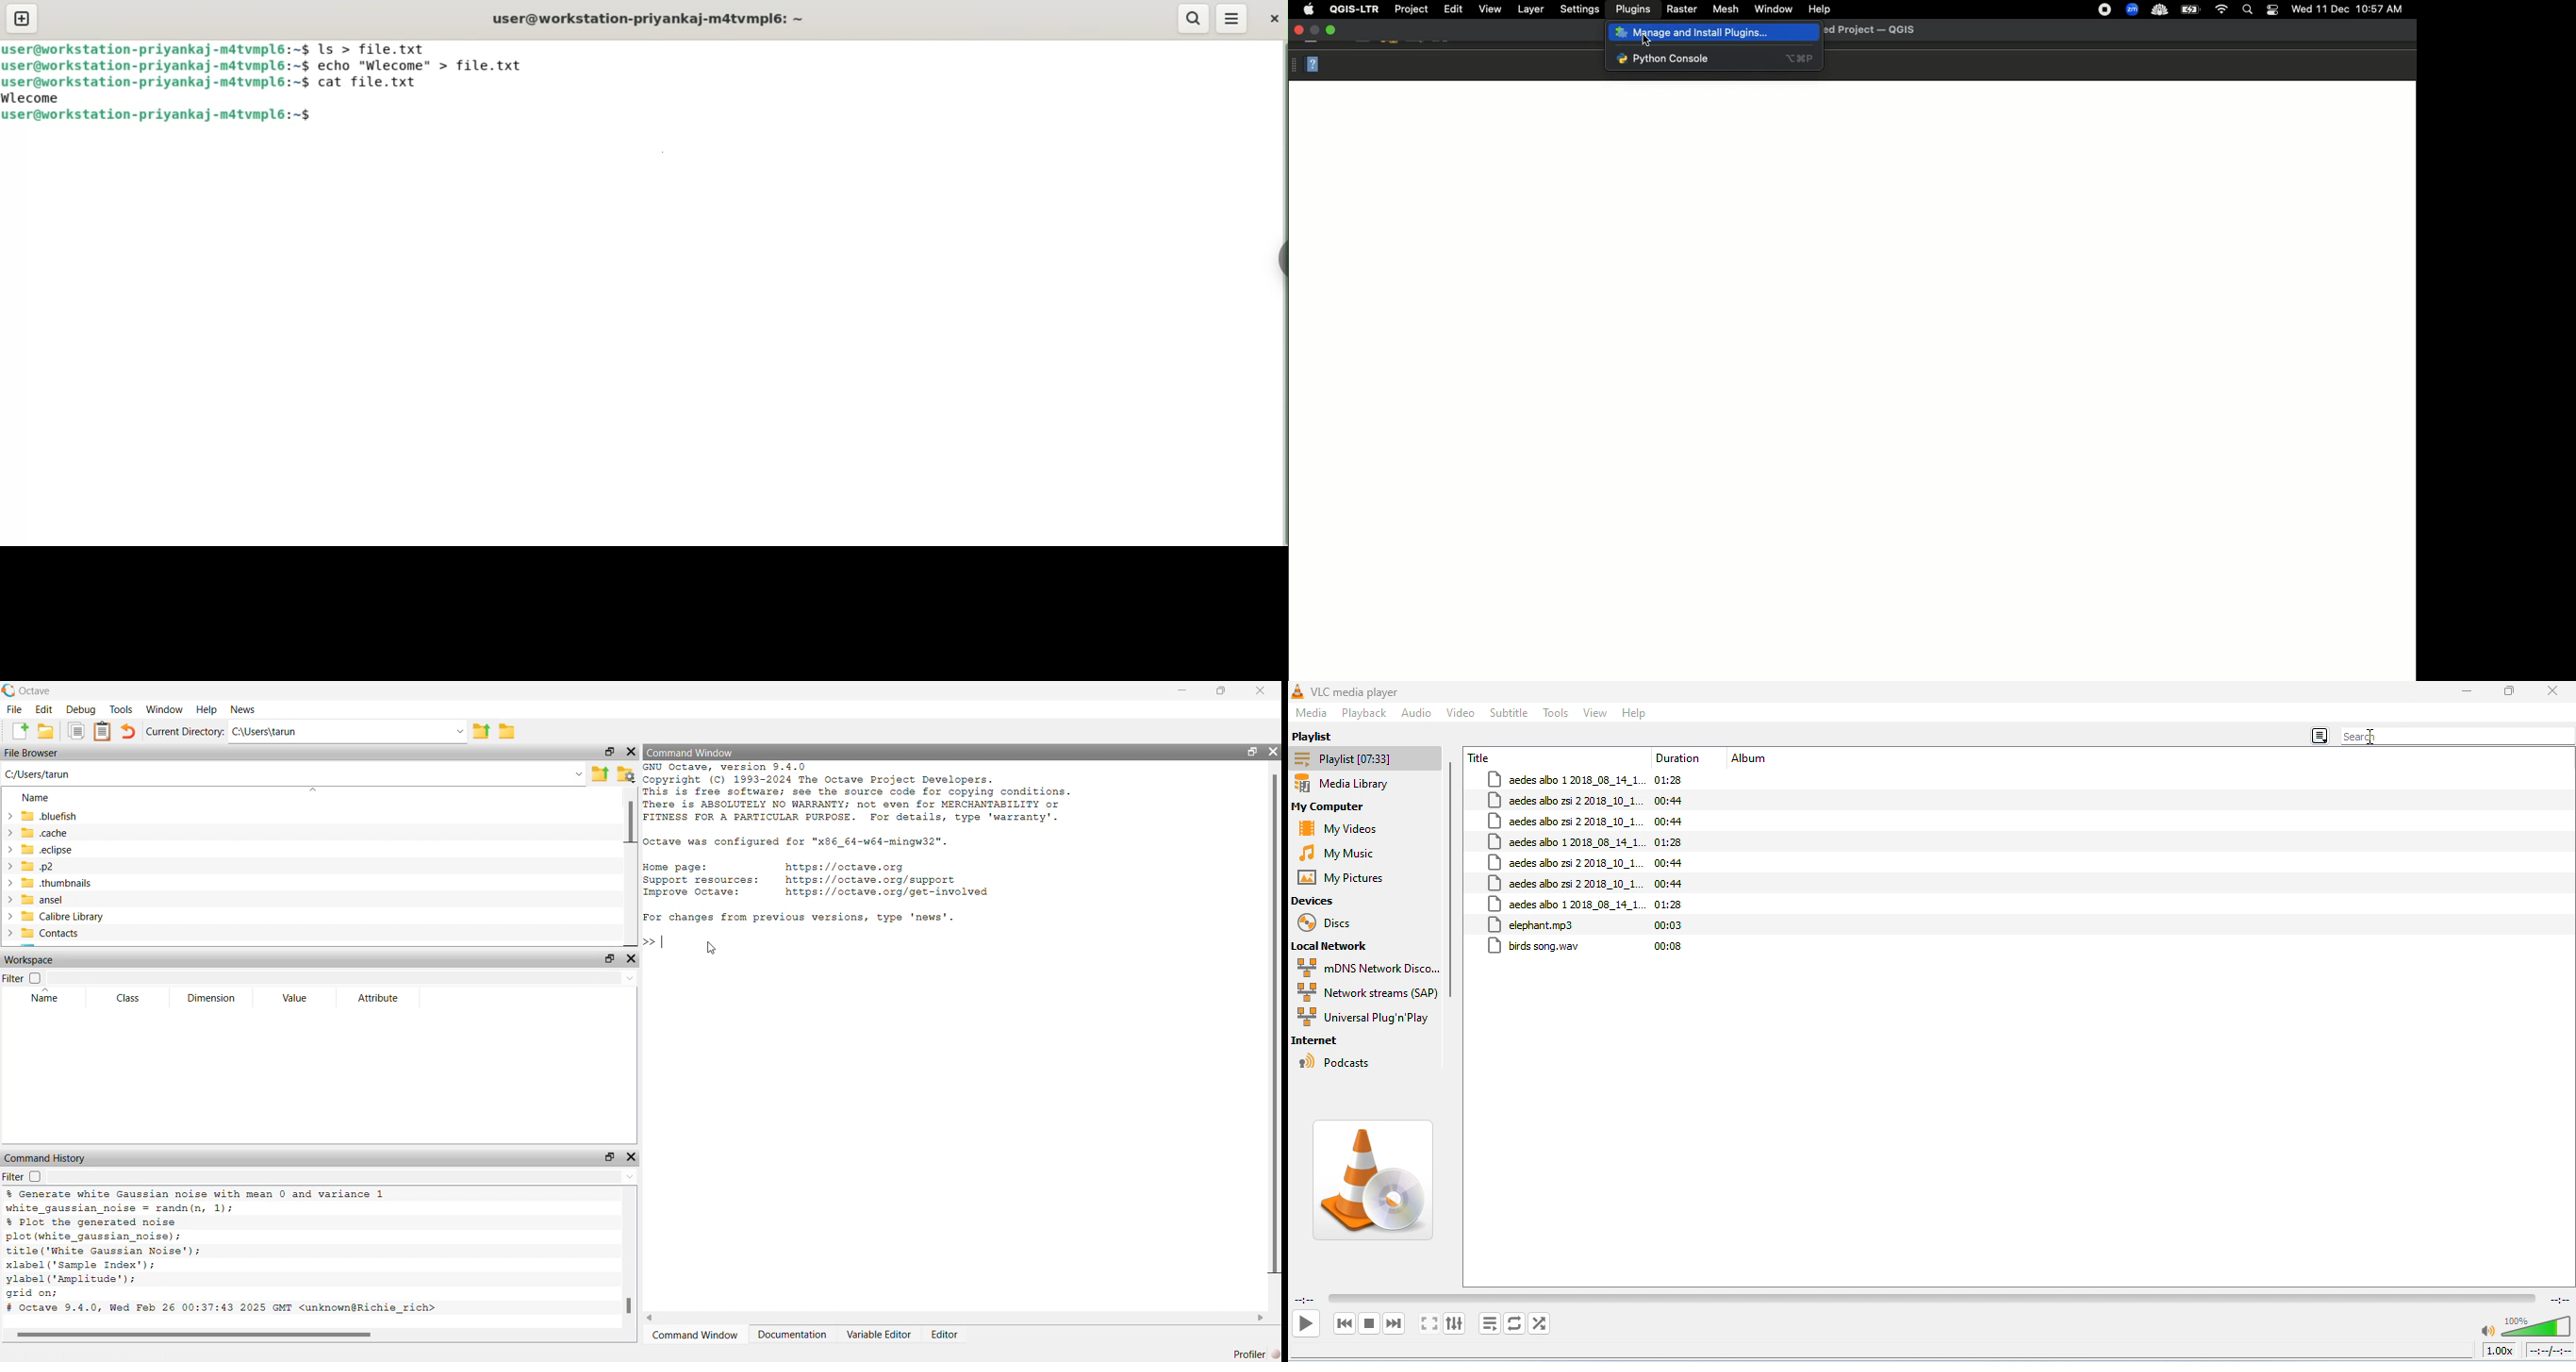 The width and height of the screenshot is (2576, 1372). What do you see at coordinates (1258, 691) in the screenshot?
I see `close` at bounding box center [1258, 691].